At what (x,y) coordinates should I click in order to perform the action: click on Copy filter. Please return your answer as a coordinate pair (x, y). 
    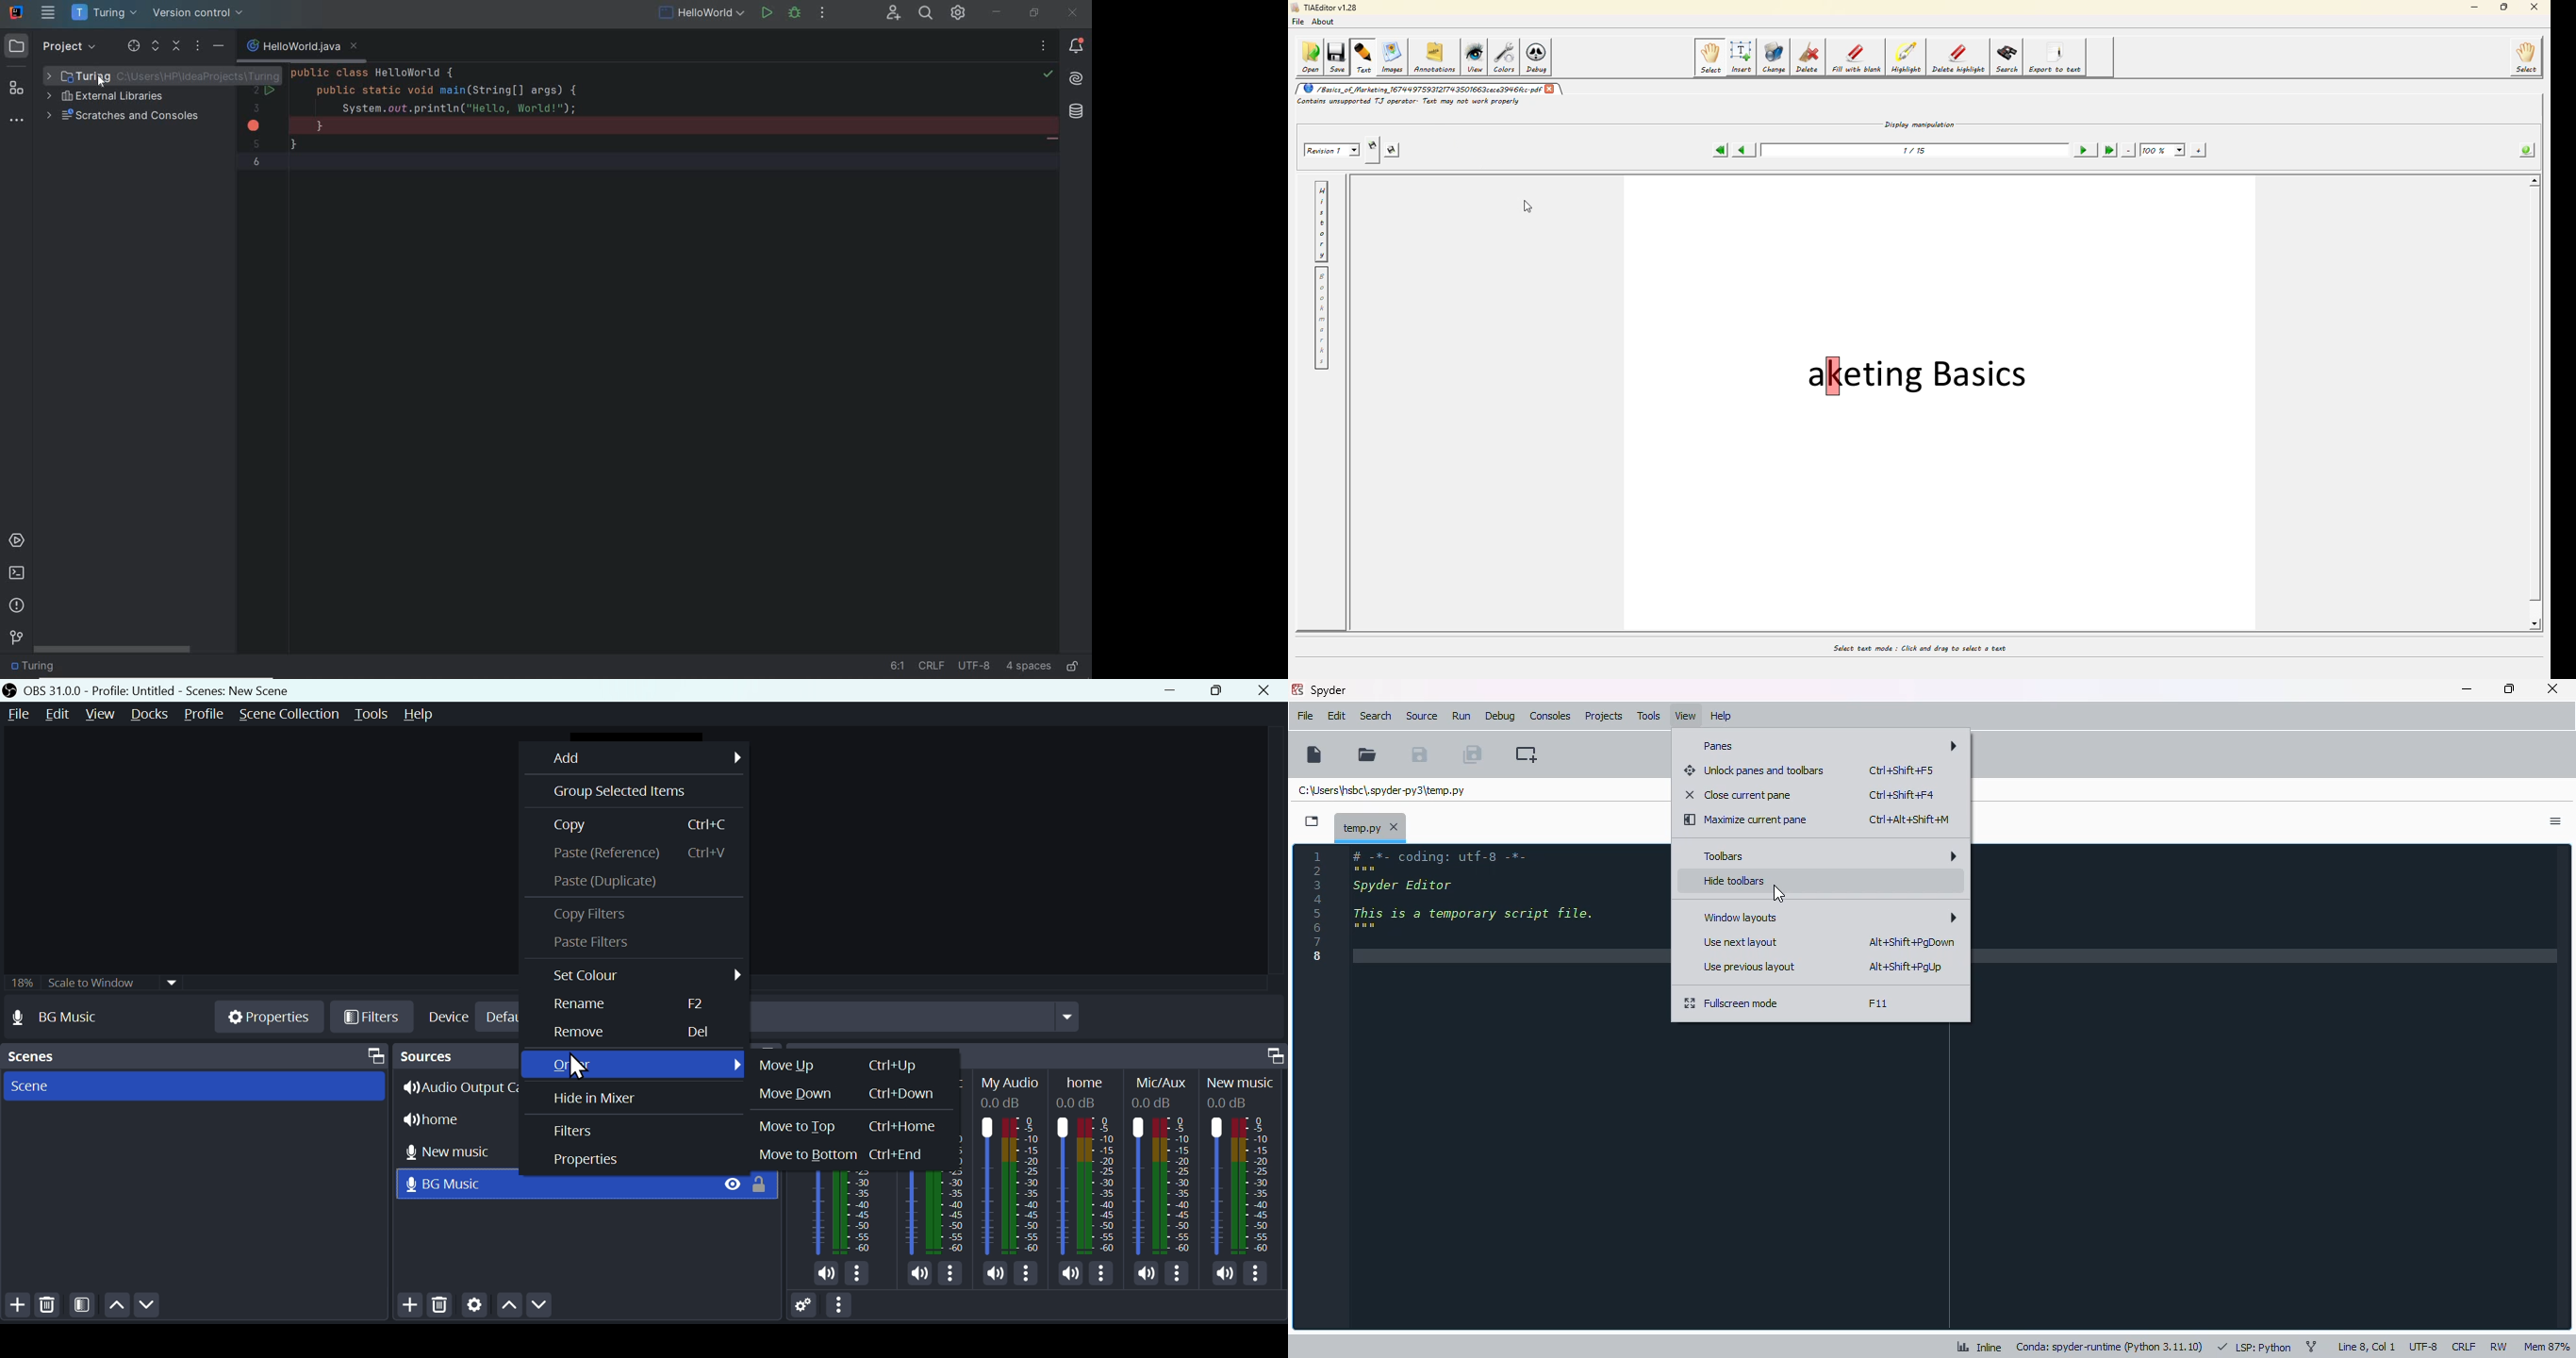
    Looking at the image, I should click on (592, 912).